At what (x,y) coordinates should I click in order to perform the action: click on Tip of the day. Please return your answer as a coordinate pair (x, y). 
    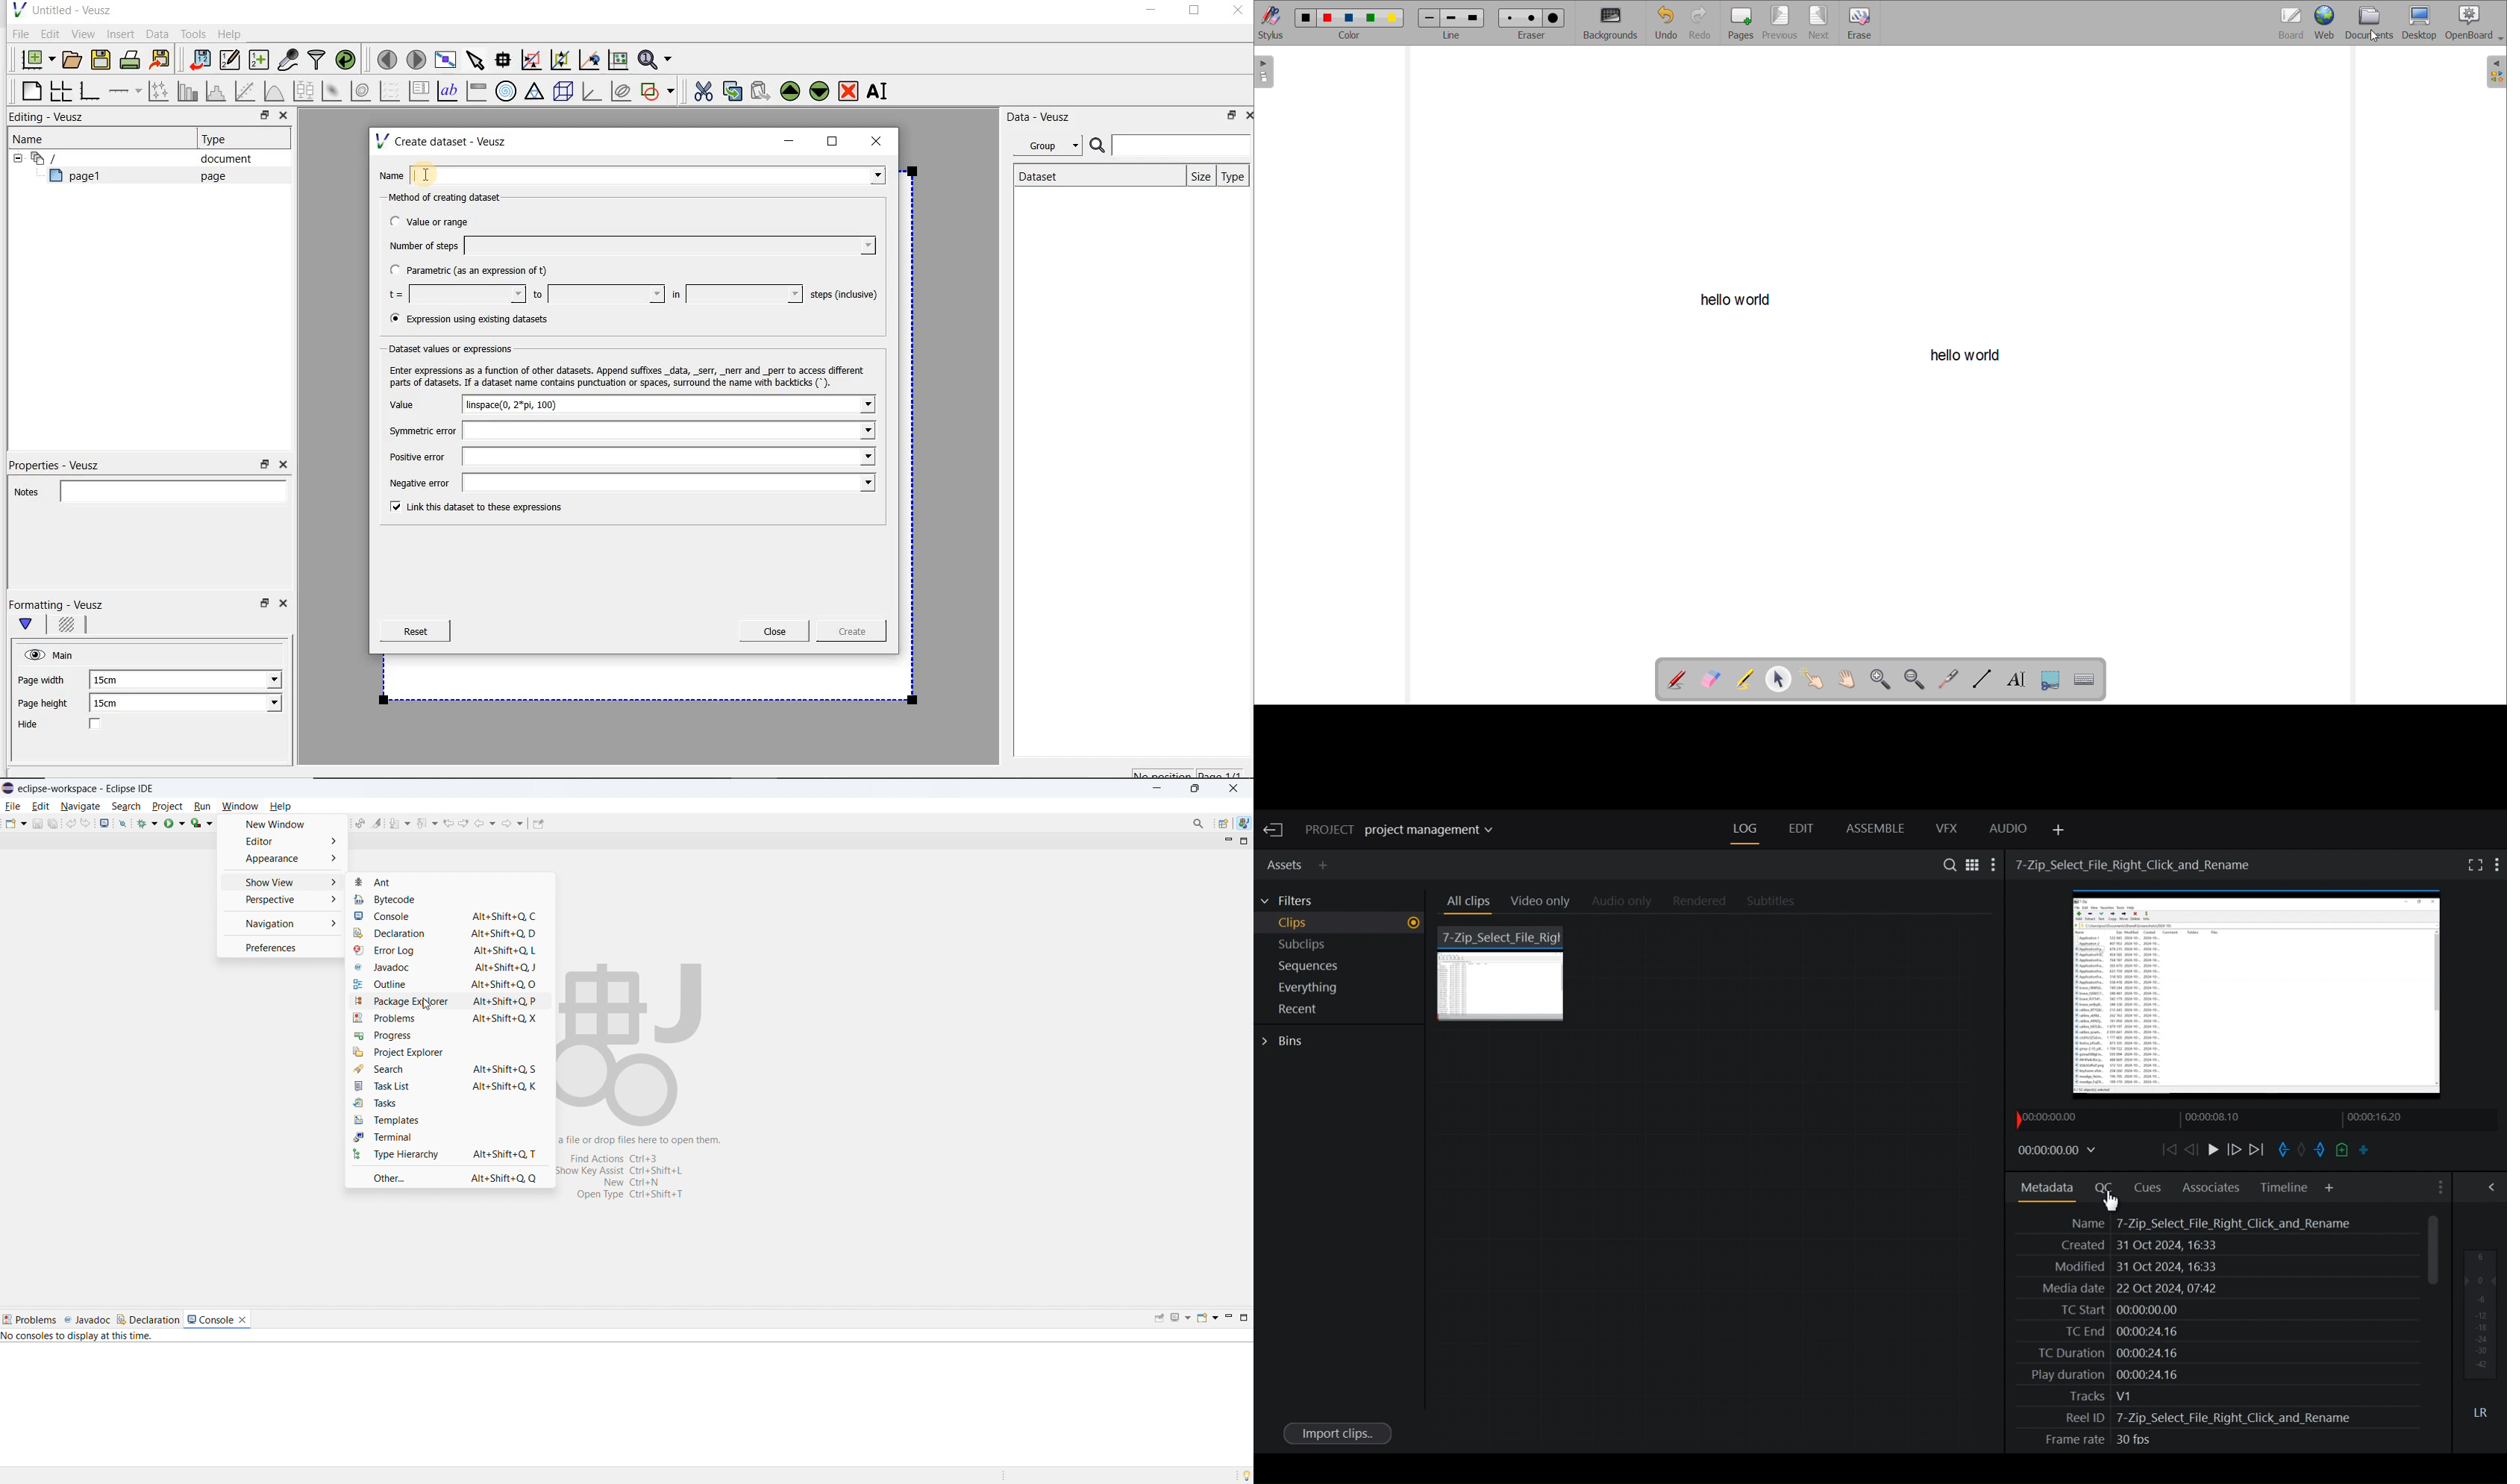
    Looking at the image, I should click on (1243, 1476).